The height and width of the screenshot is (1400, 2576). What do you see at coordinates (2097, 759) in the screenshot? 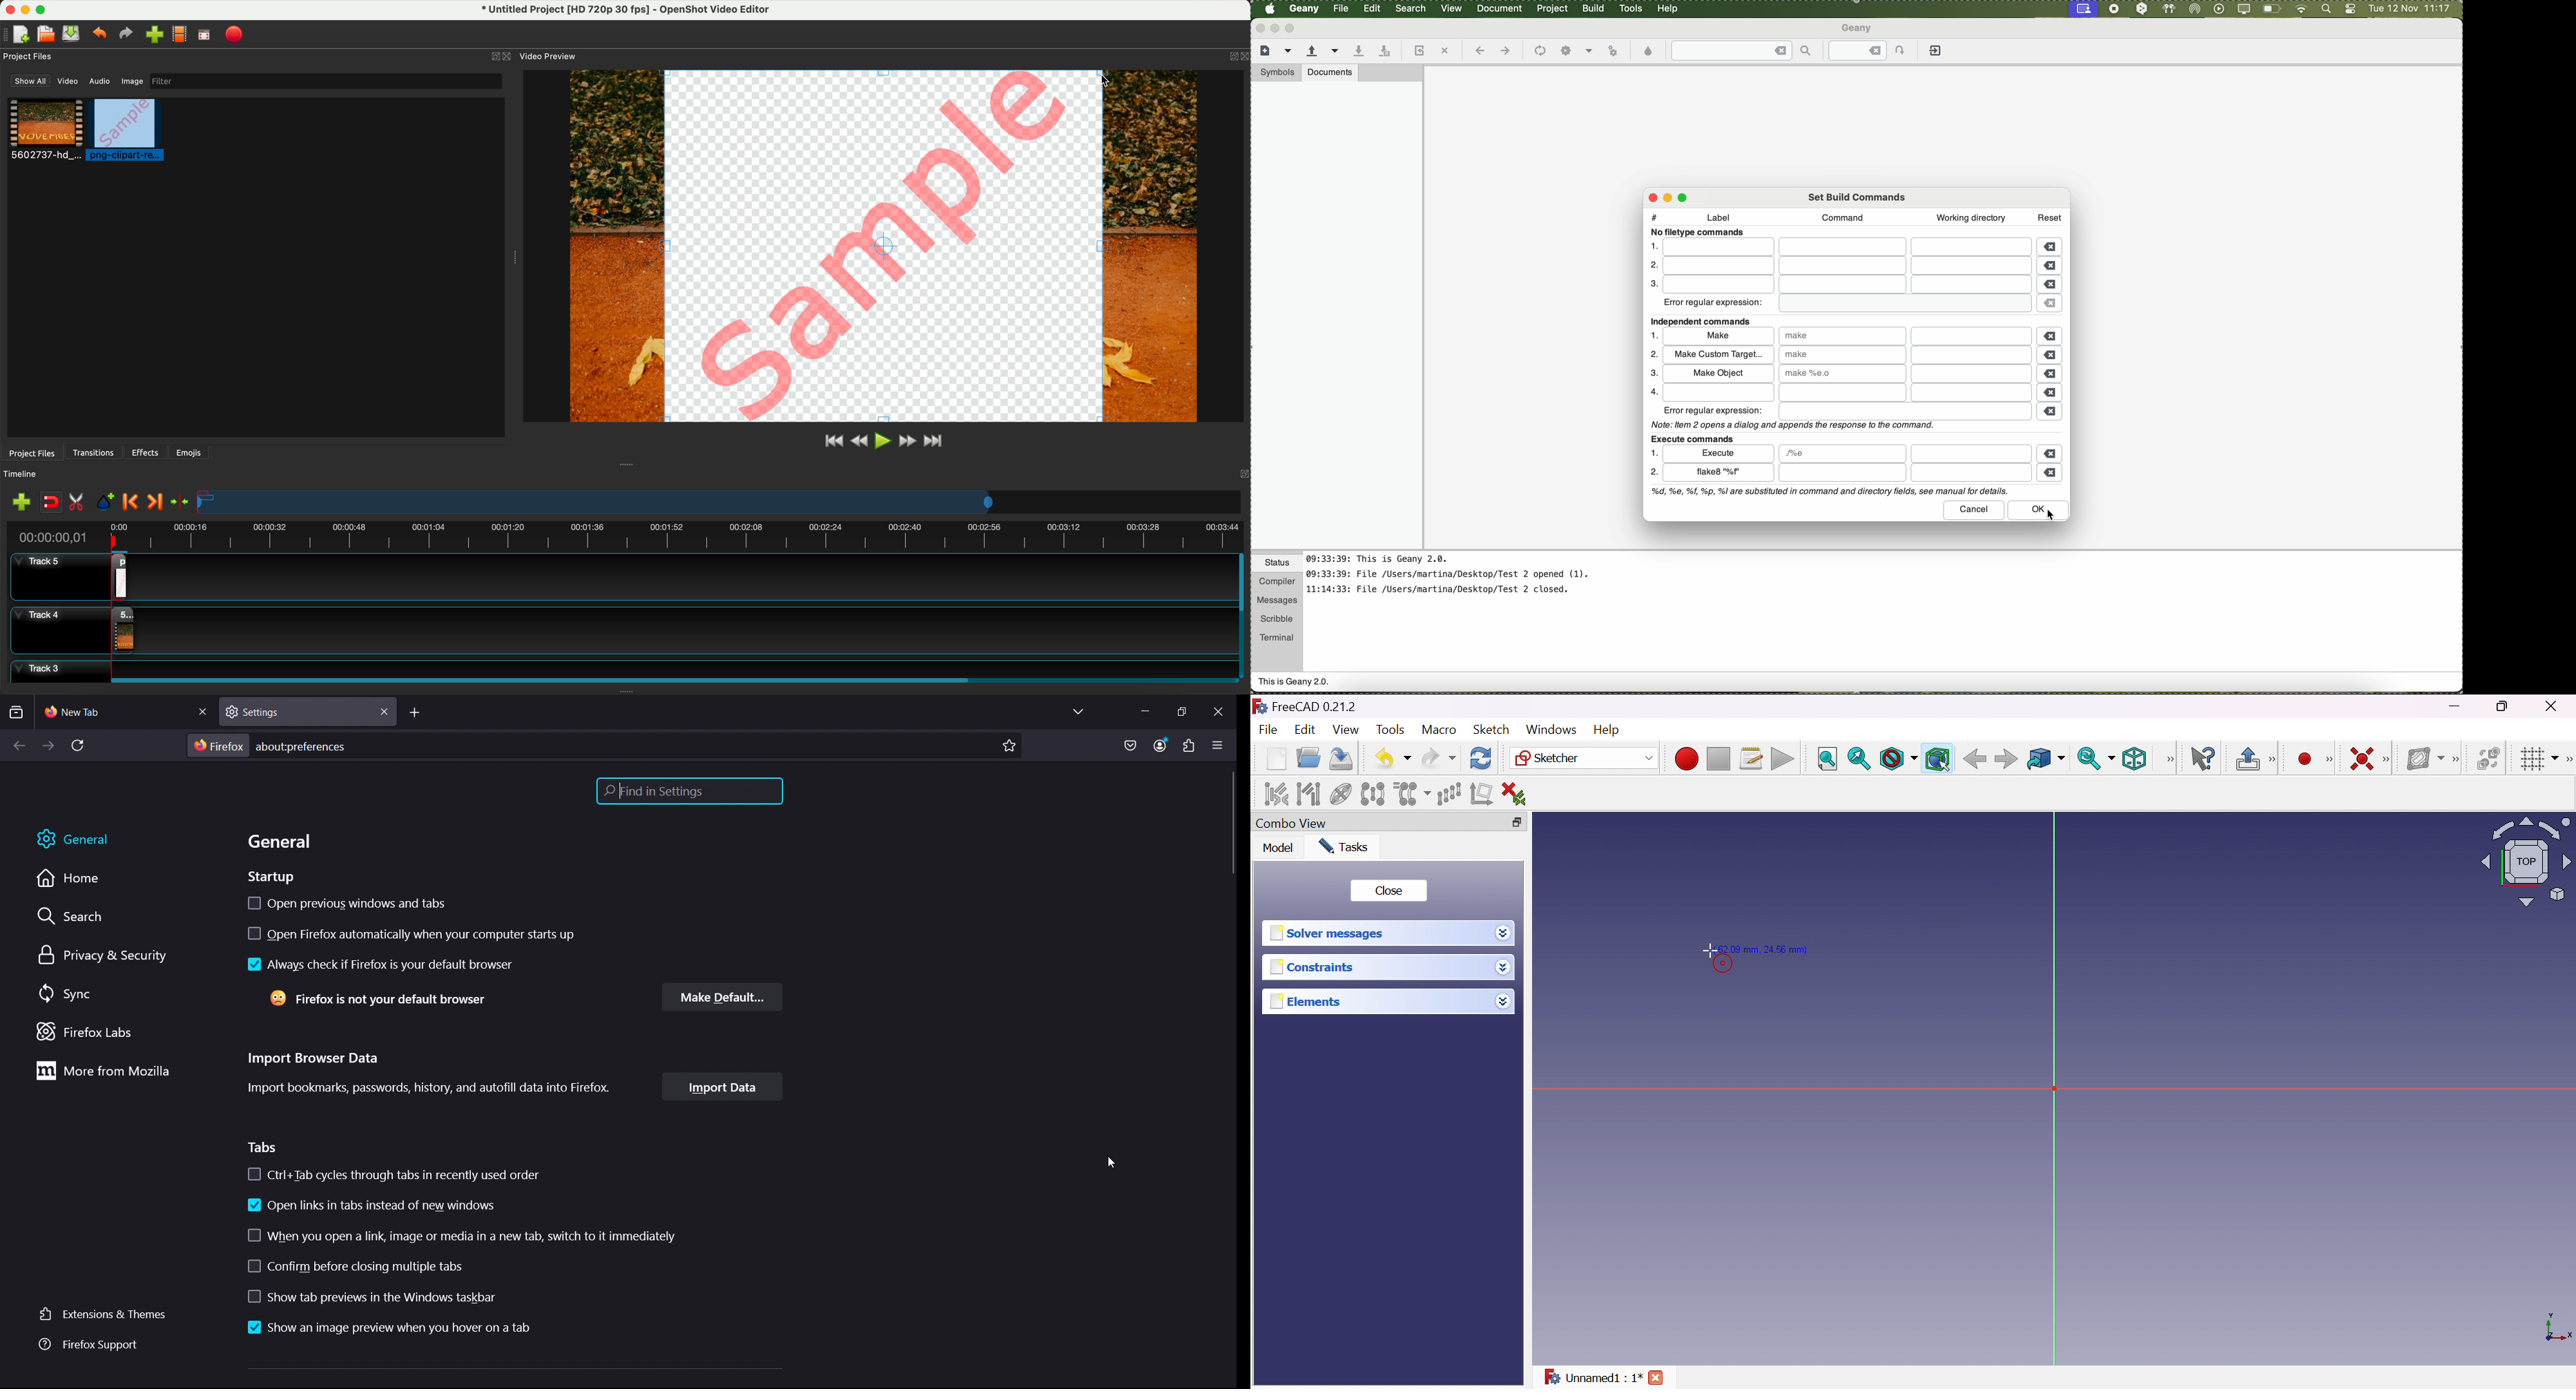
I see `` at bounding box center [2097, 759].